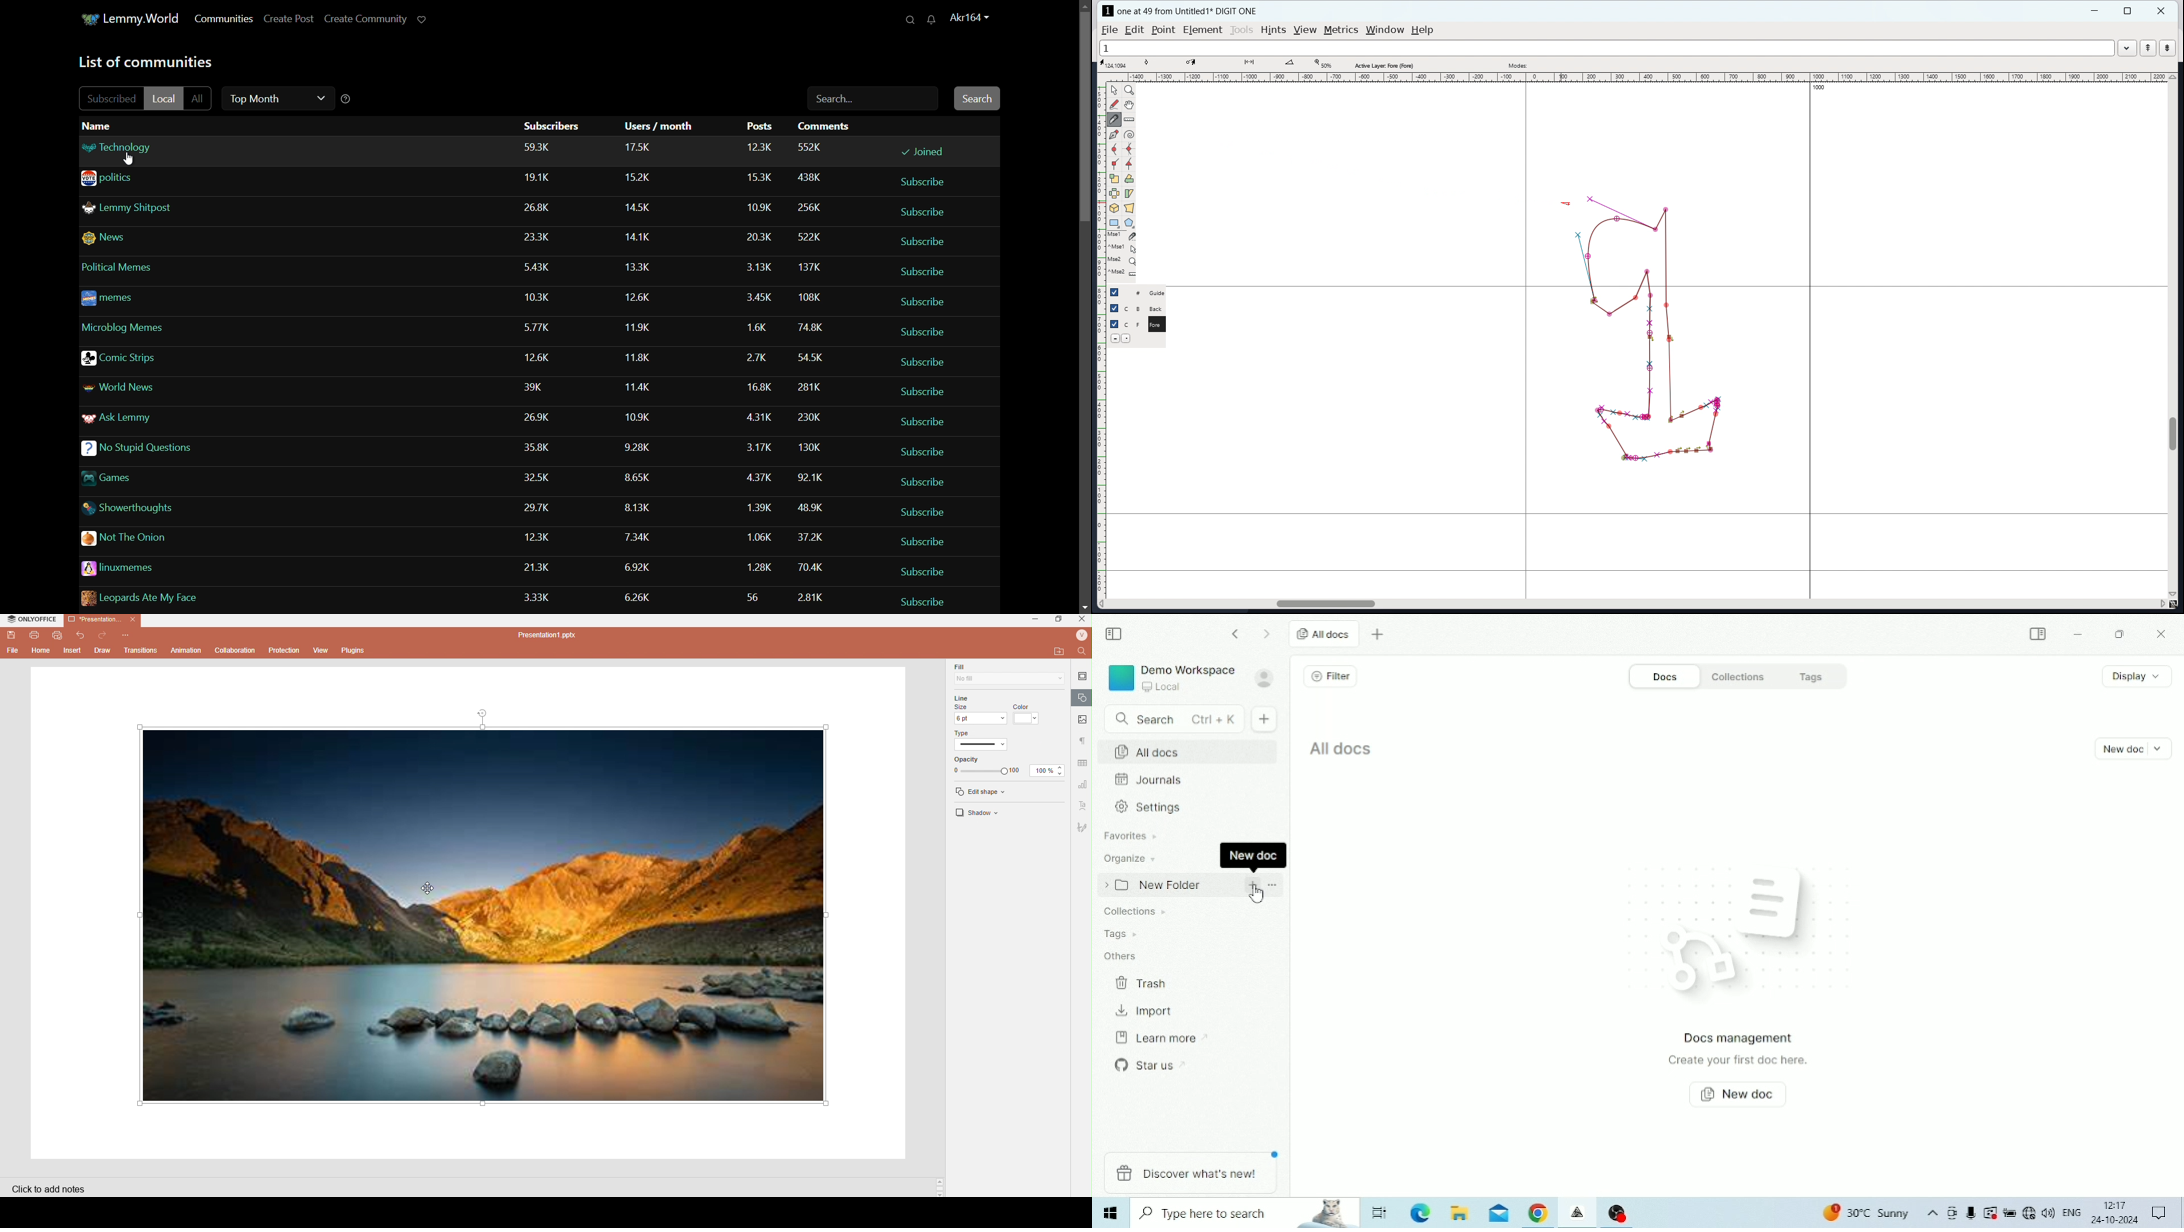 This screenshot has height=1232, width=2184. What do you see at coordinates (2009, 1213) in the screenshot?
I see `Charging, plugged in` at bounding box center [2009, 1213].